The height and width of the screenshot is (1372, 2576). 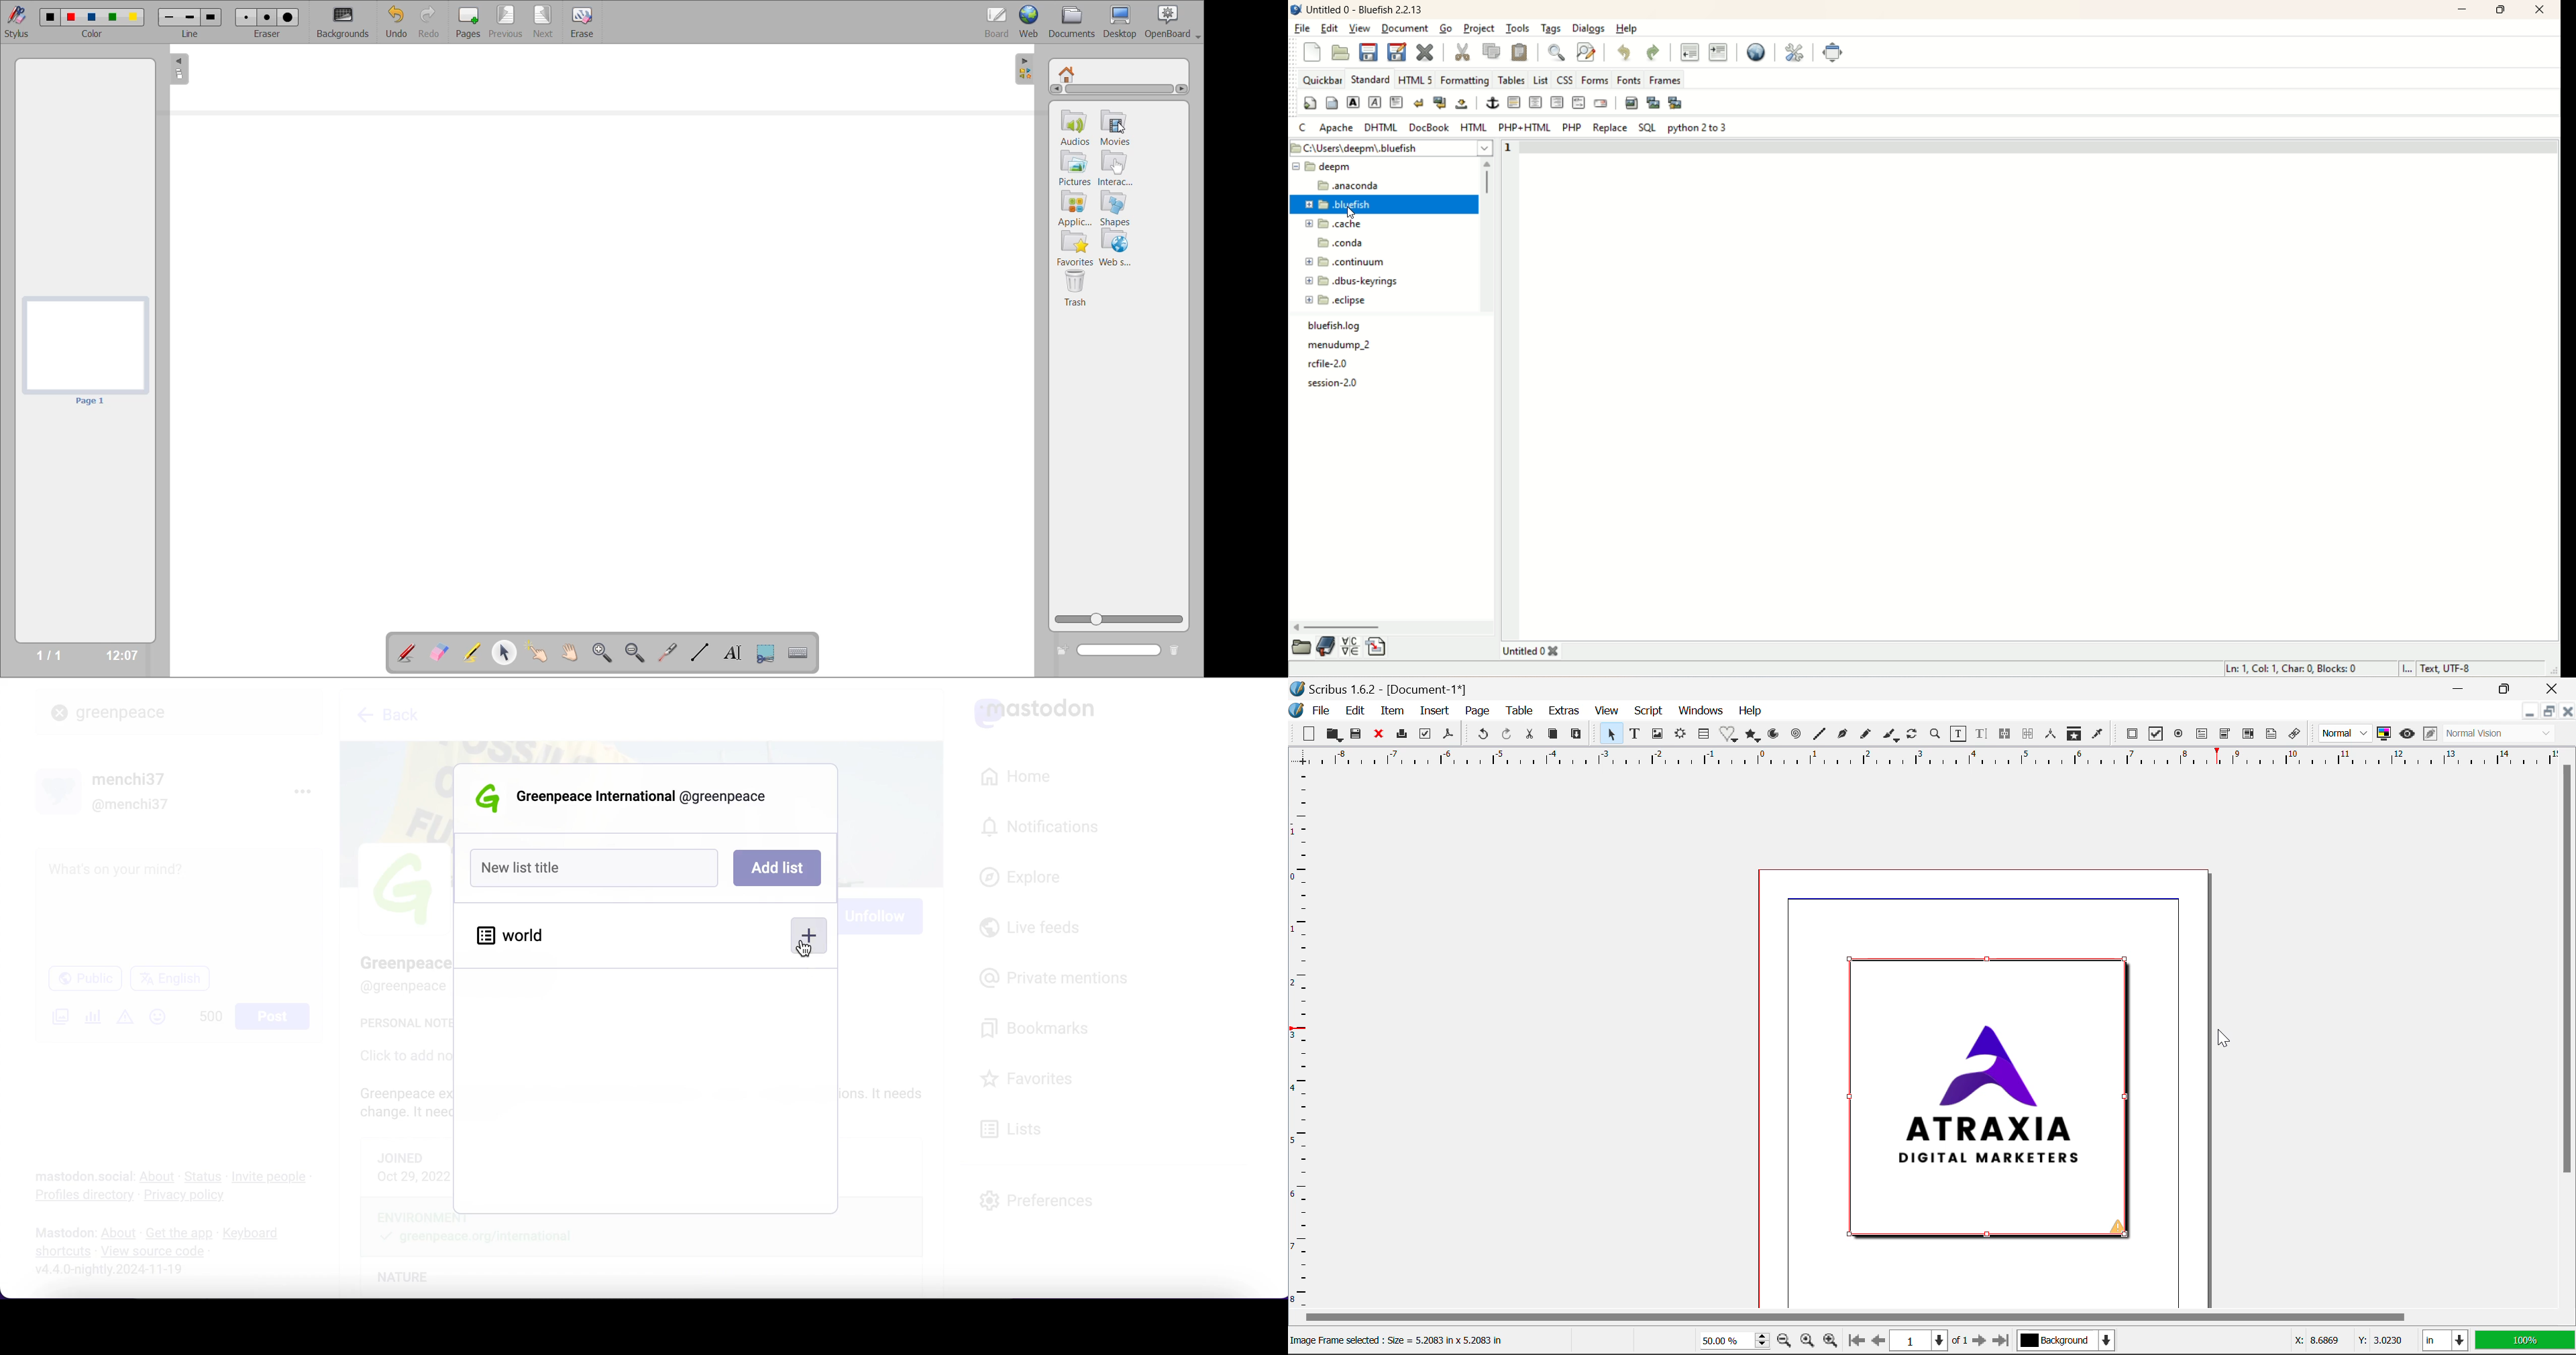 What do you see at coordinates (2004, 1338) in the screenshot?
I see `Last page` at bounding box center [2004, 1338].